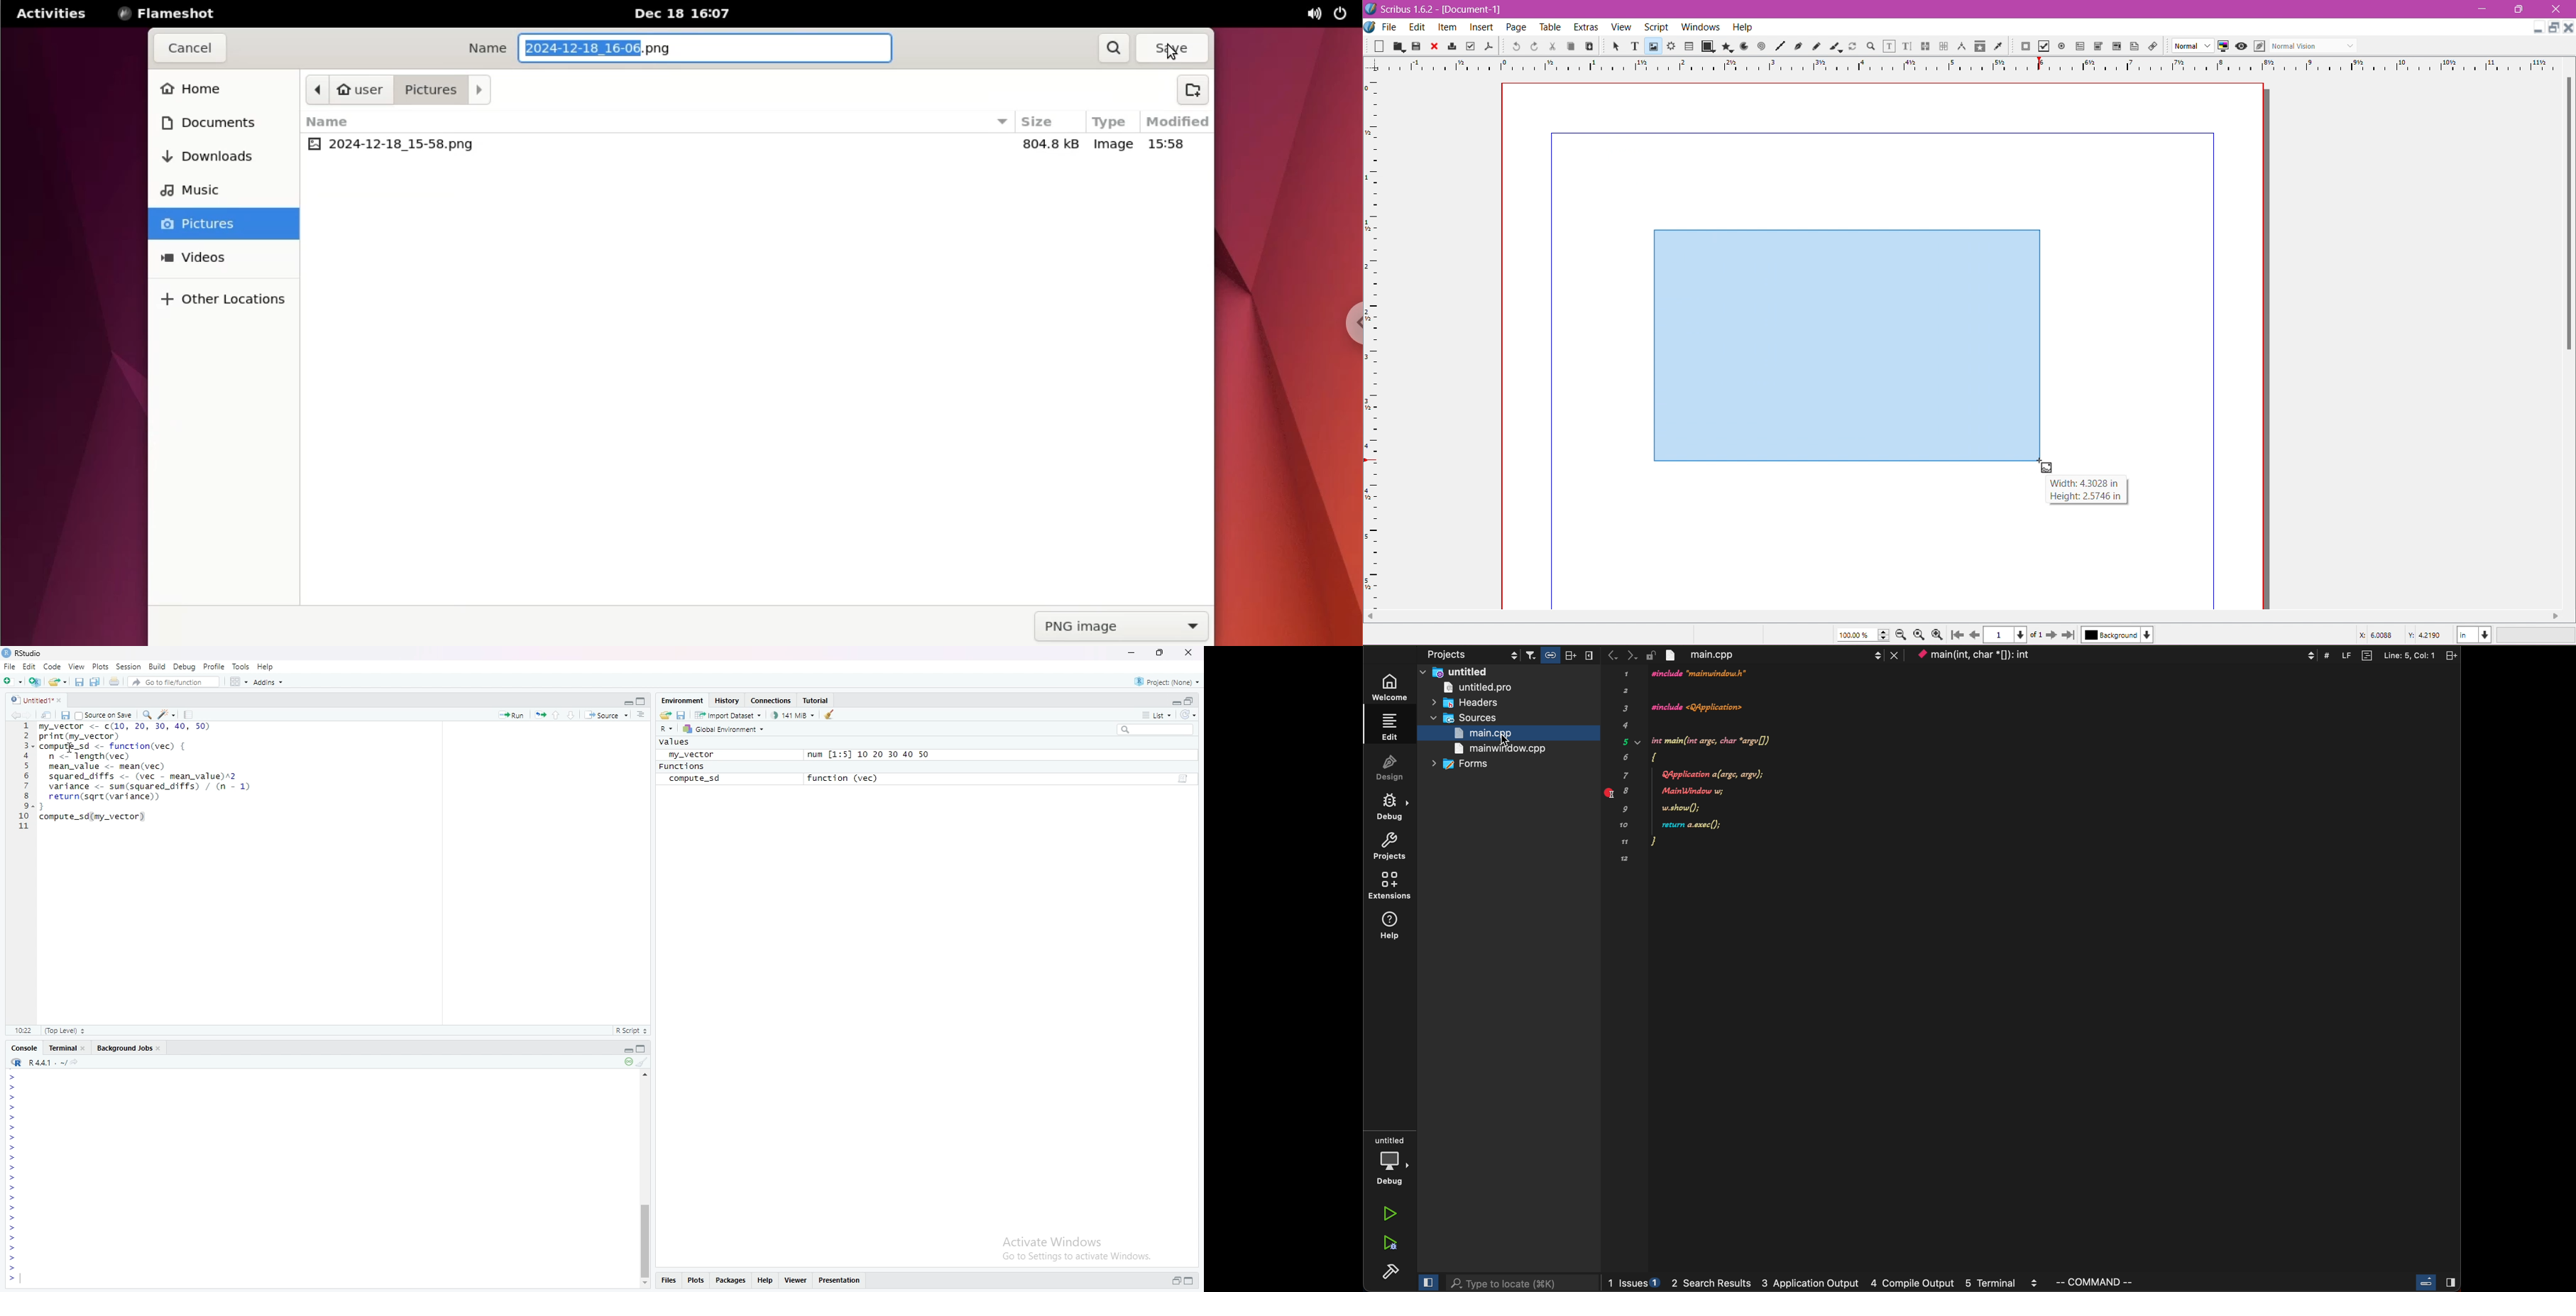 This screenshot has width=2576, height=1316. Describe the element at coordinates (1699, 26) in the screenshot. I see `Windows` at that location.